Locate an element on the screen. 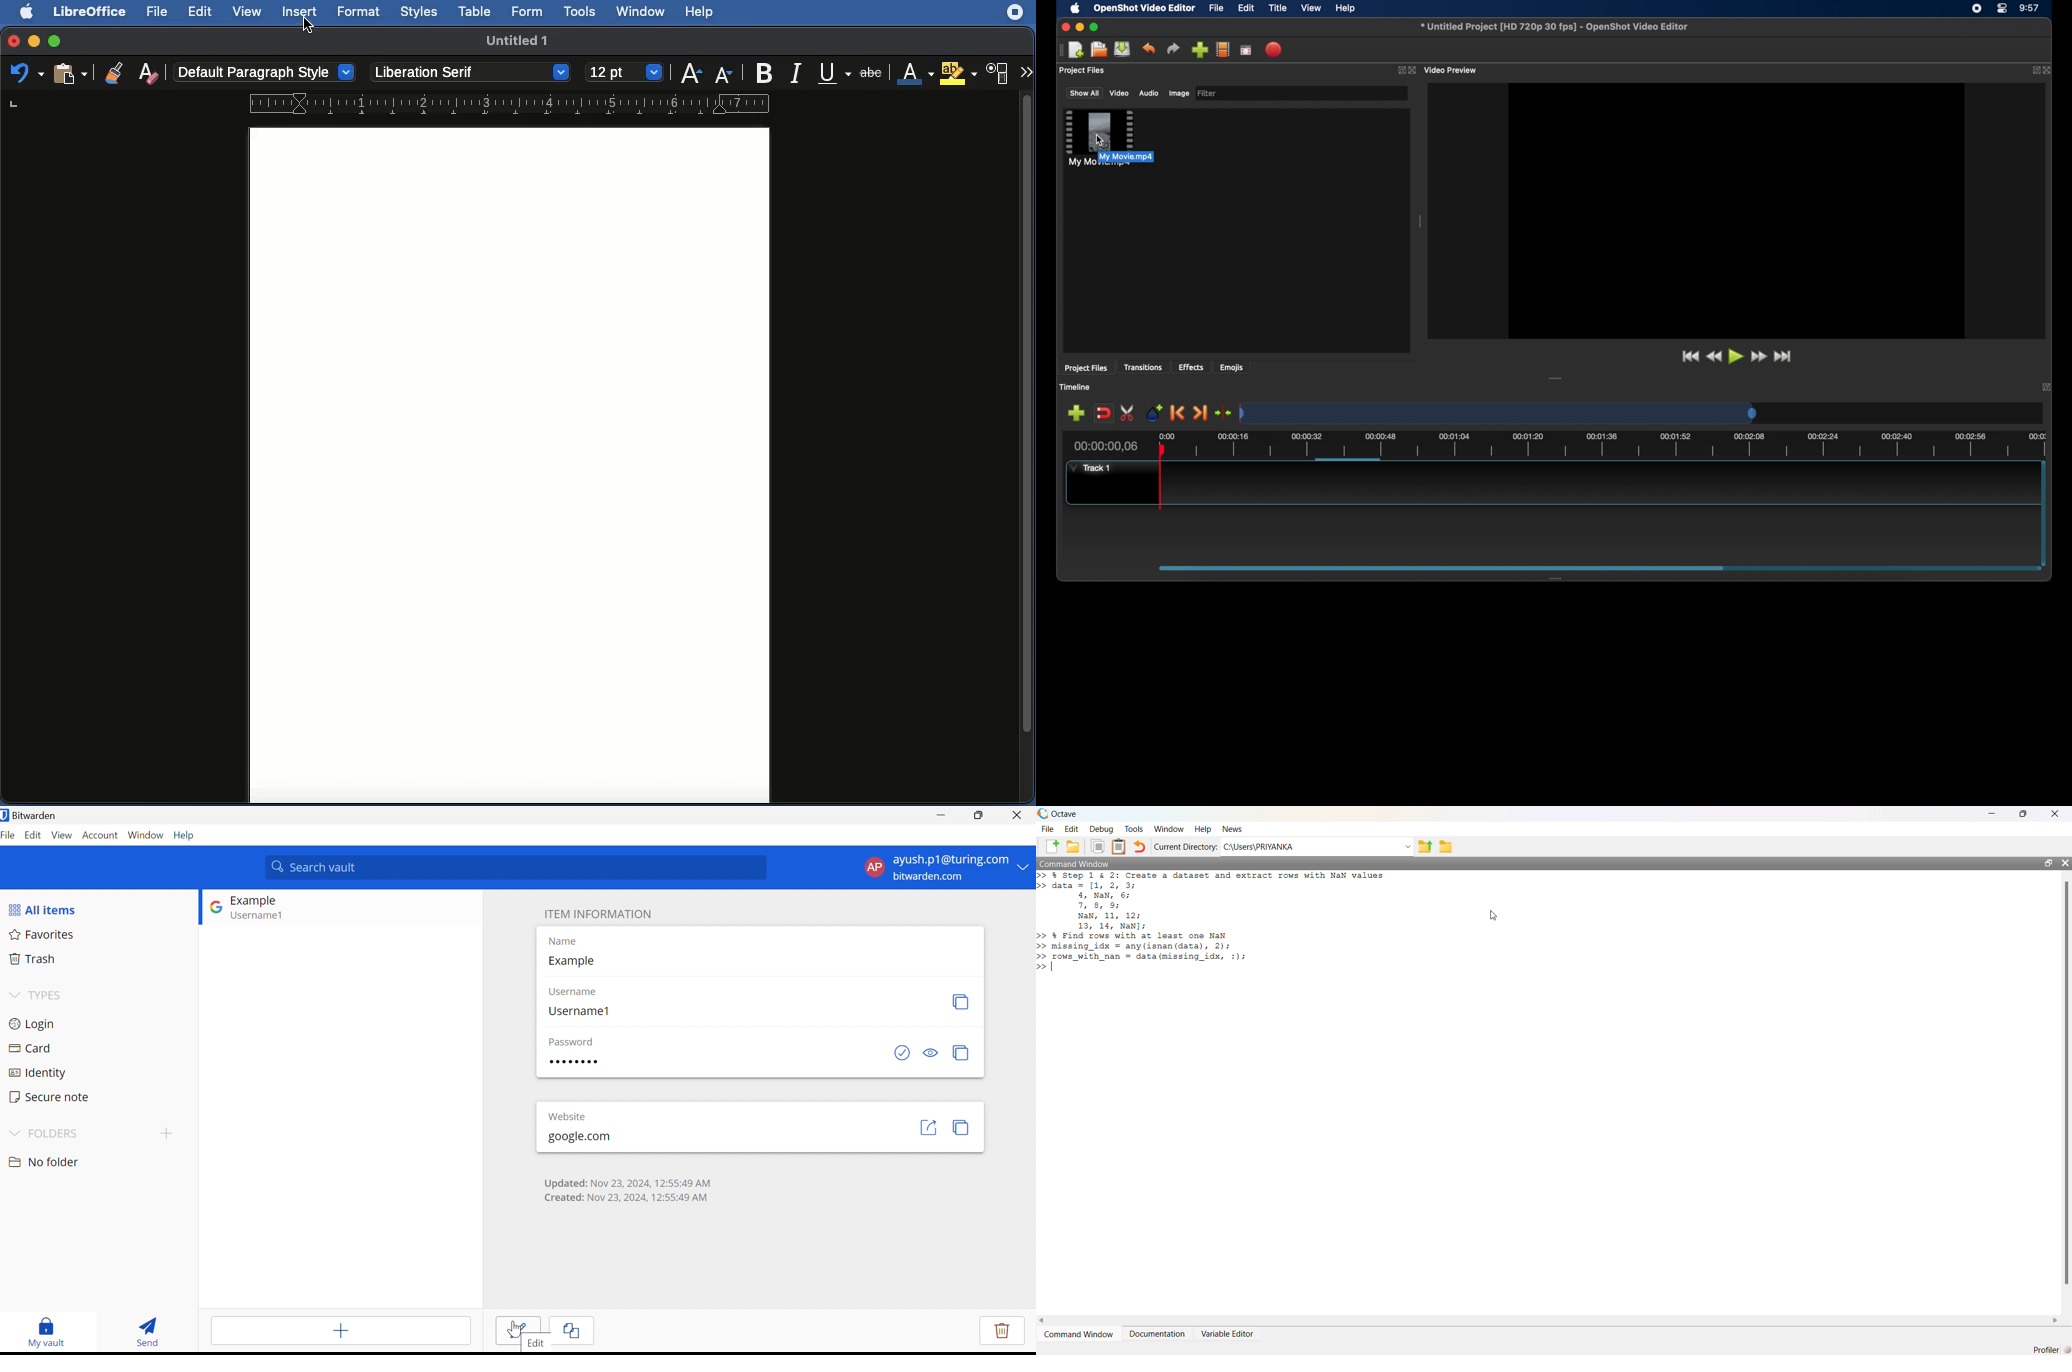 This screenshot has height=1372, width=2072. Edit is located at coordinates (535, 1342).